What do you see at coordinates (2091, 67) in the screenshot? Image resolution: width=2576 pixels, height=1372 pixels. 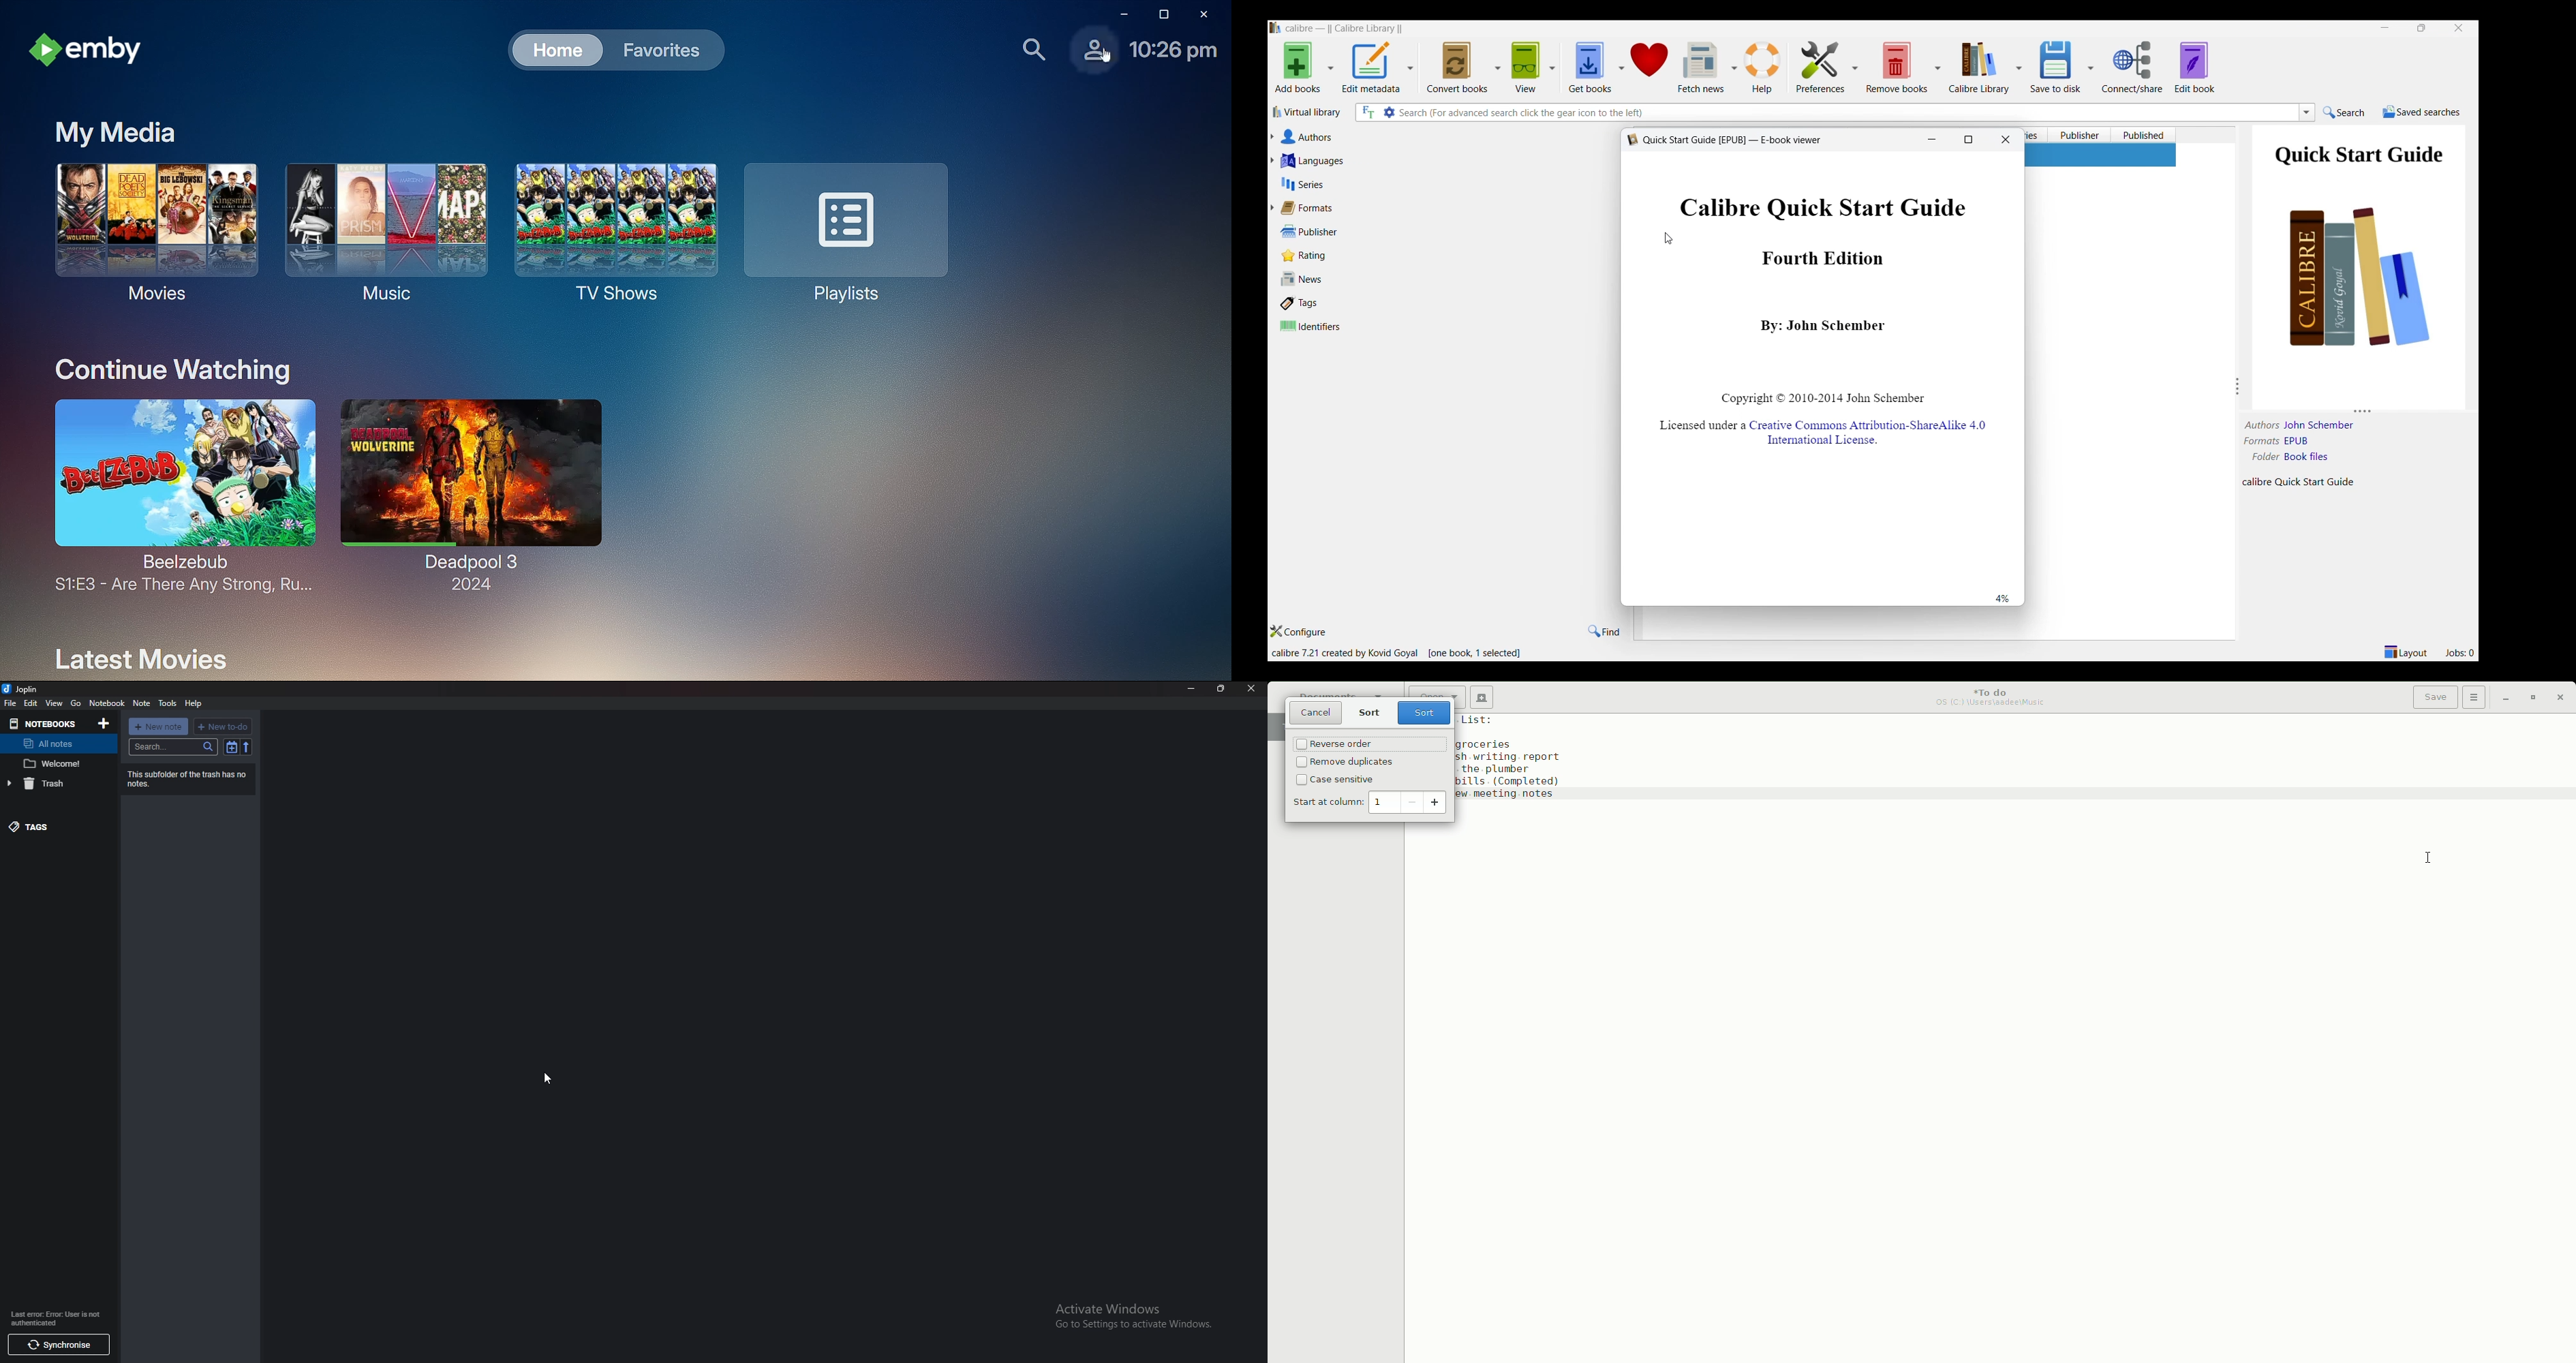 I see `save to disc options dropdown button` at bounding box center [2091, 67].